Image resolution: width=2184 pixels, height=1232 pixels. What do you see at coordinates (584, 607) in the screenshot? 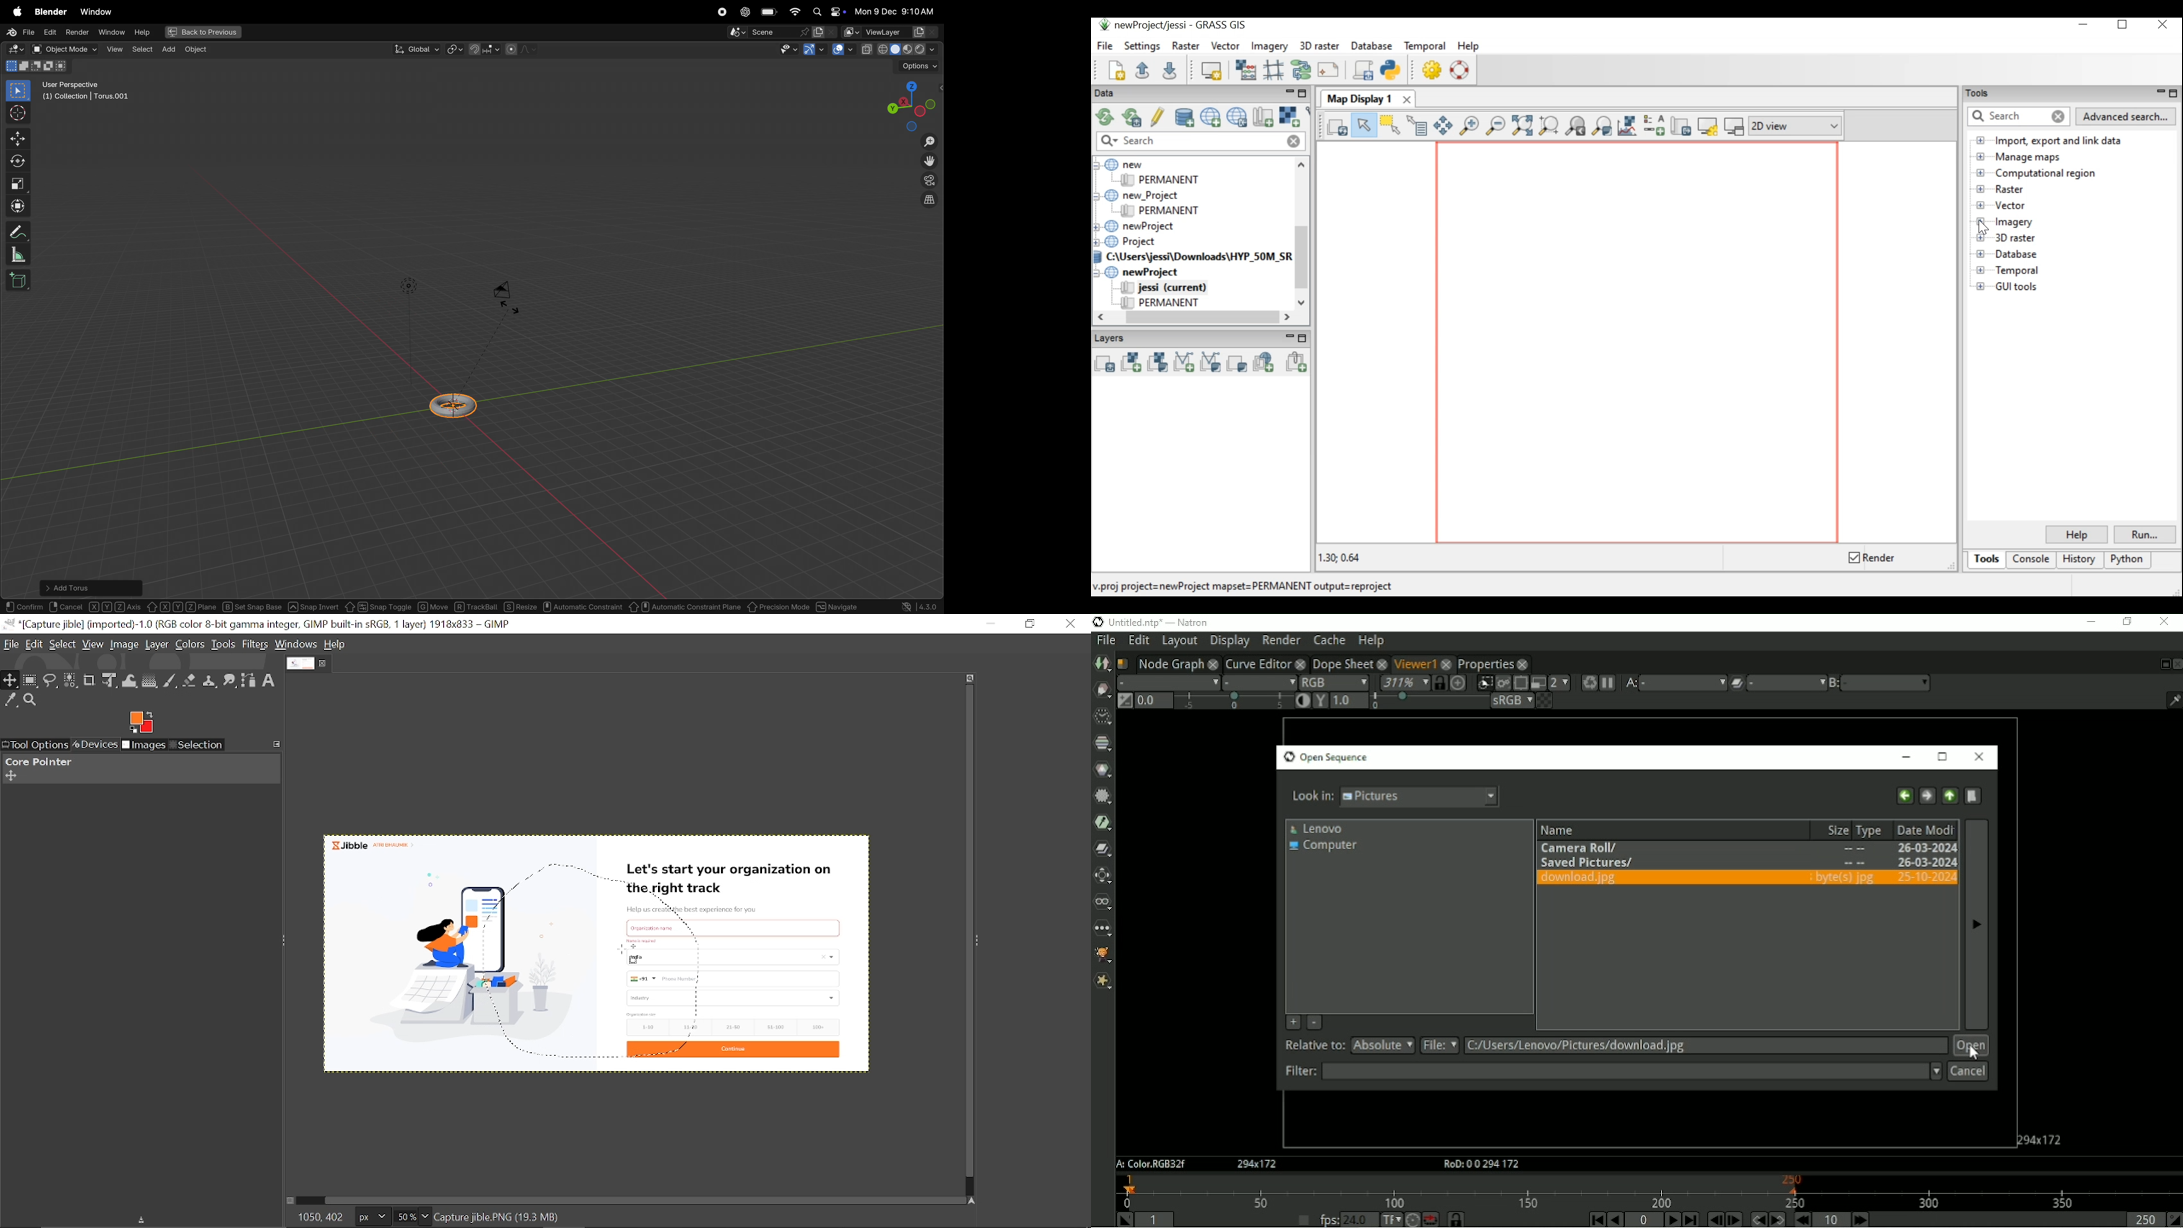
I see `Automatic constraint` at bounding box center [584, 607].